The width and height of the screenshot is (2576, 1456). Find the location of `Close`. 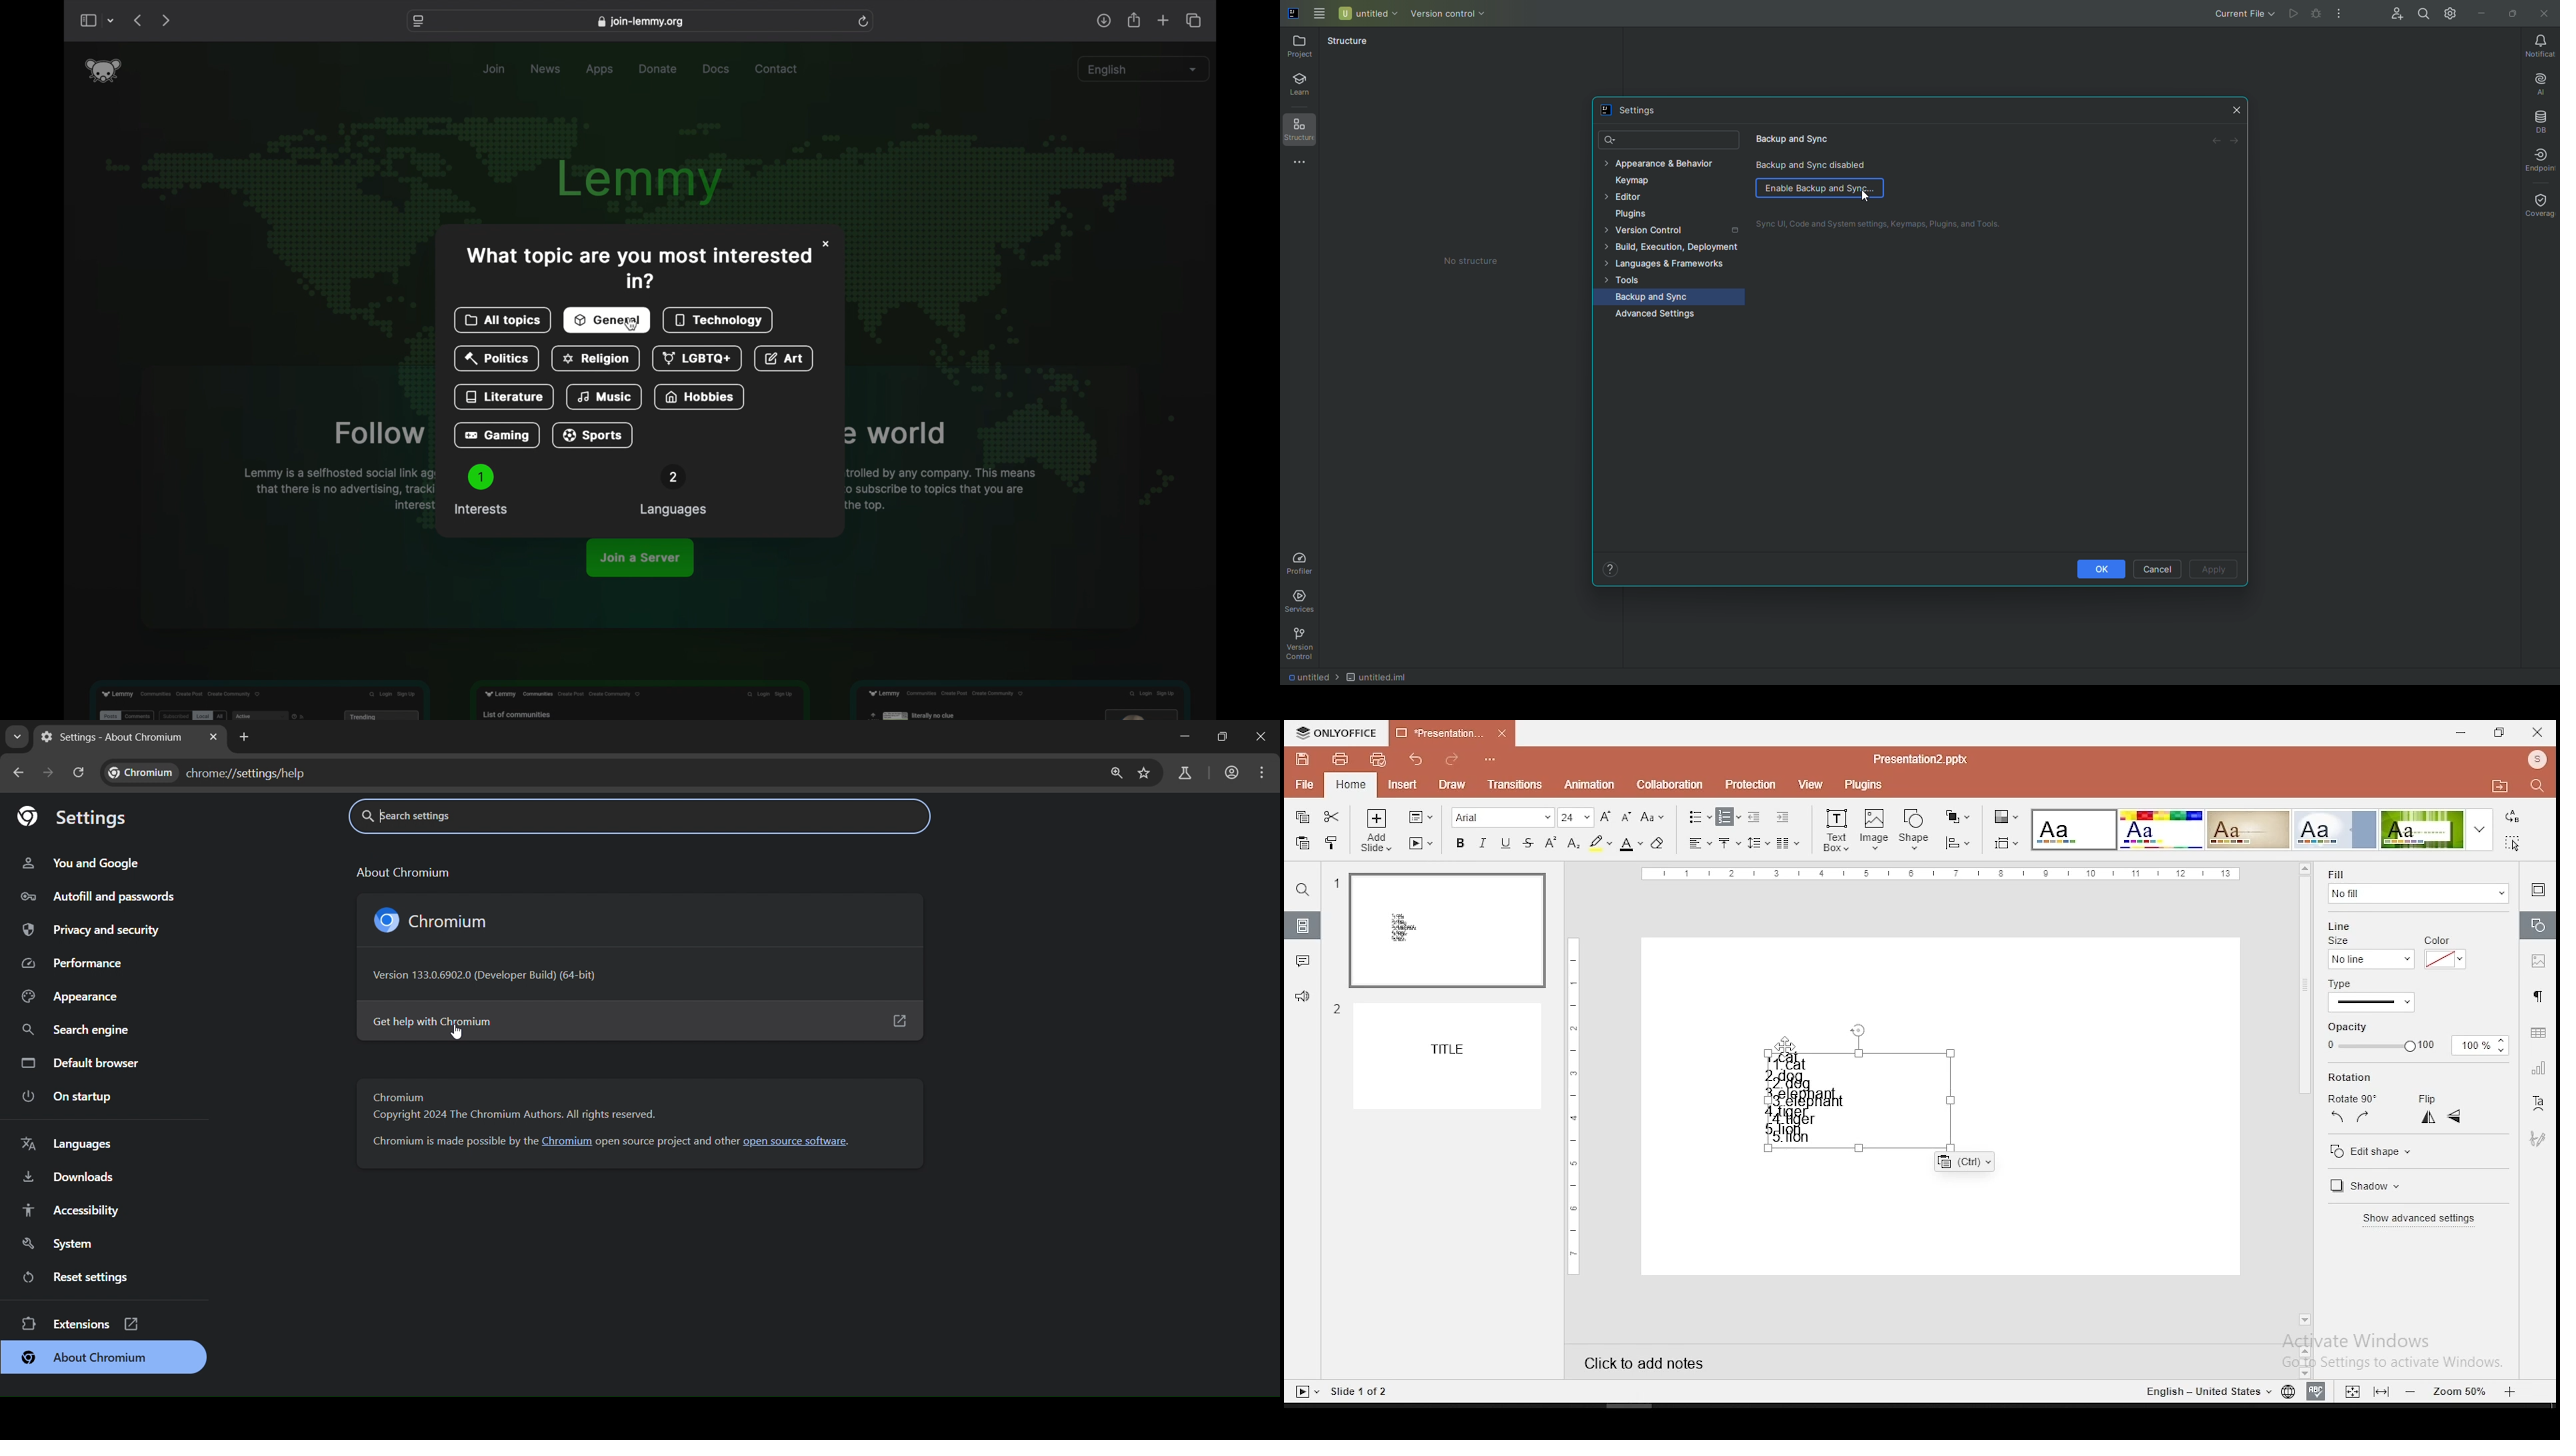

Close is located at coordinates (2543, 14).